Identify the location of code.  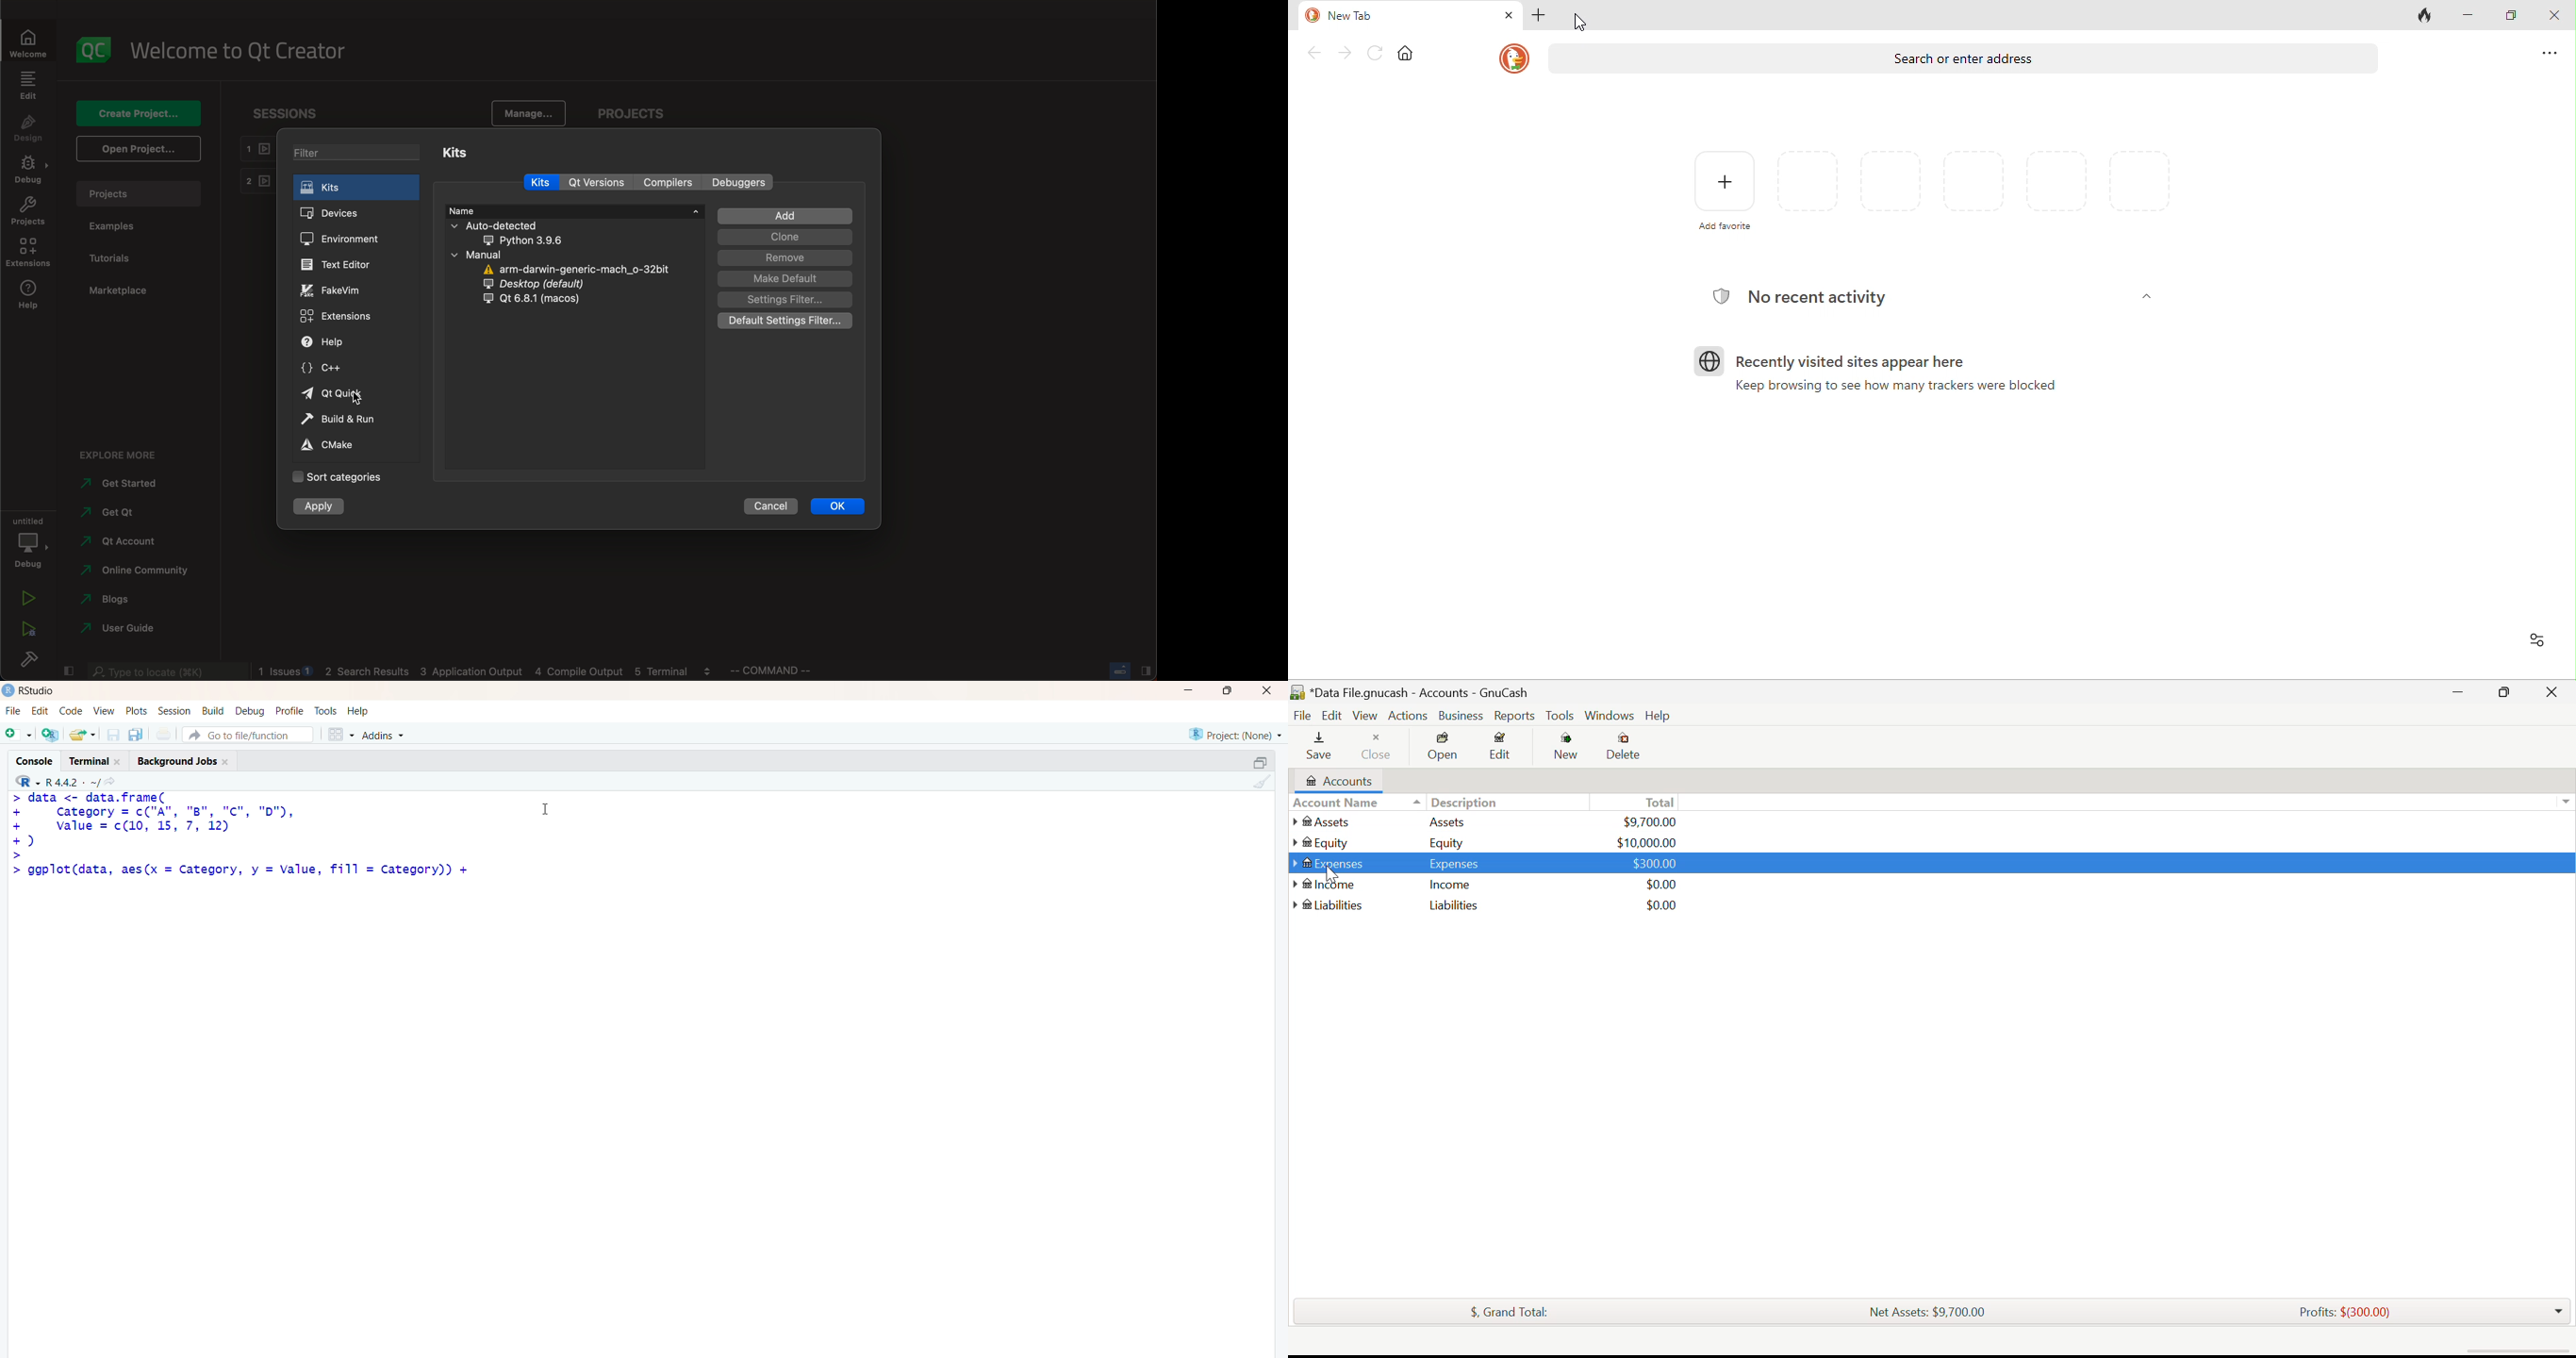
(70, 711).